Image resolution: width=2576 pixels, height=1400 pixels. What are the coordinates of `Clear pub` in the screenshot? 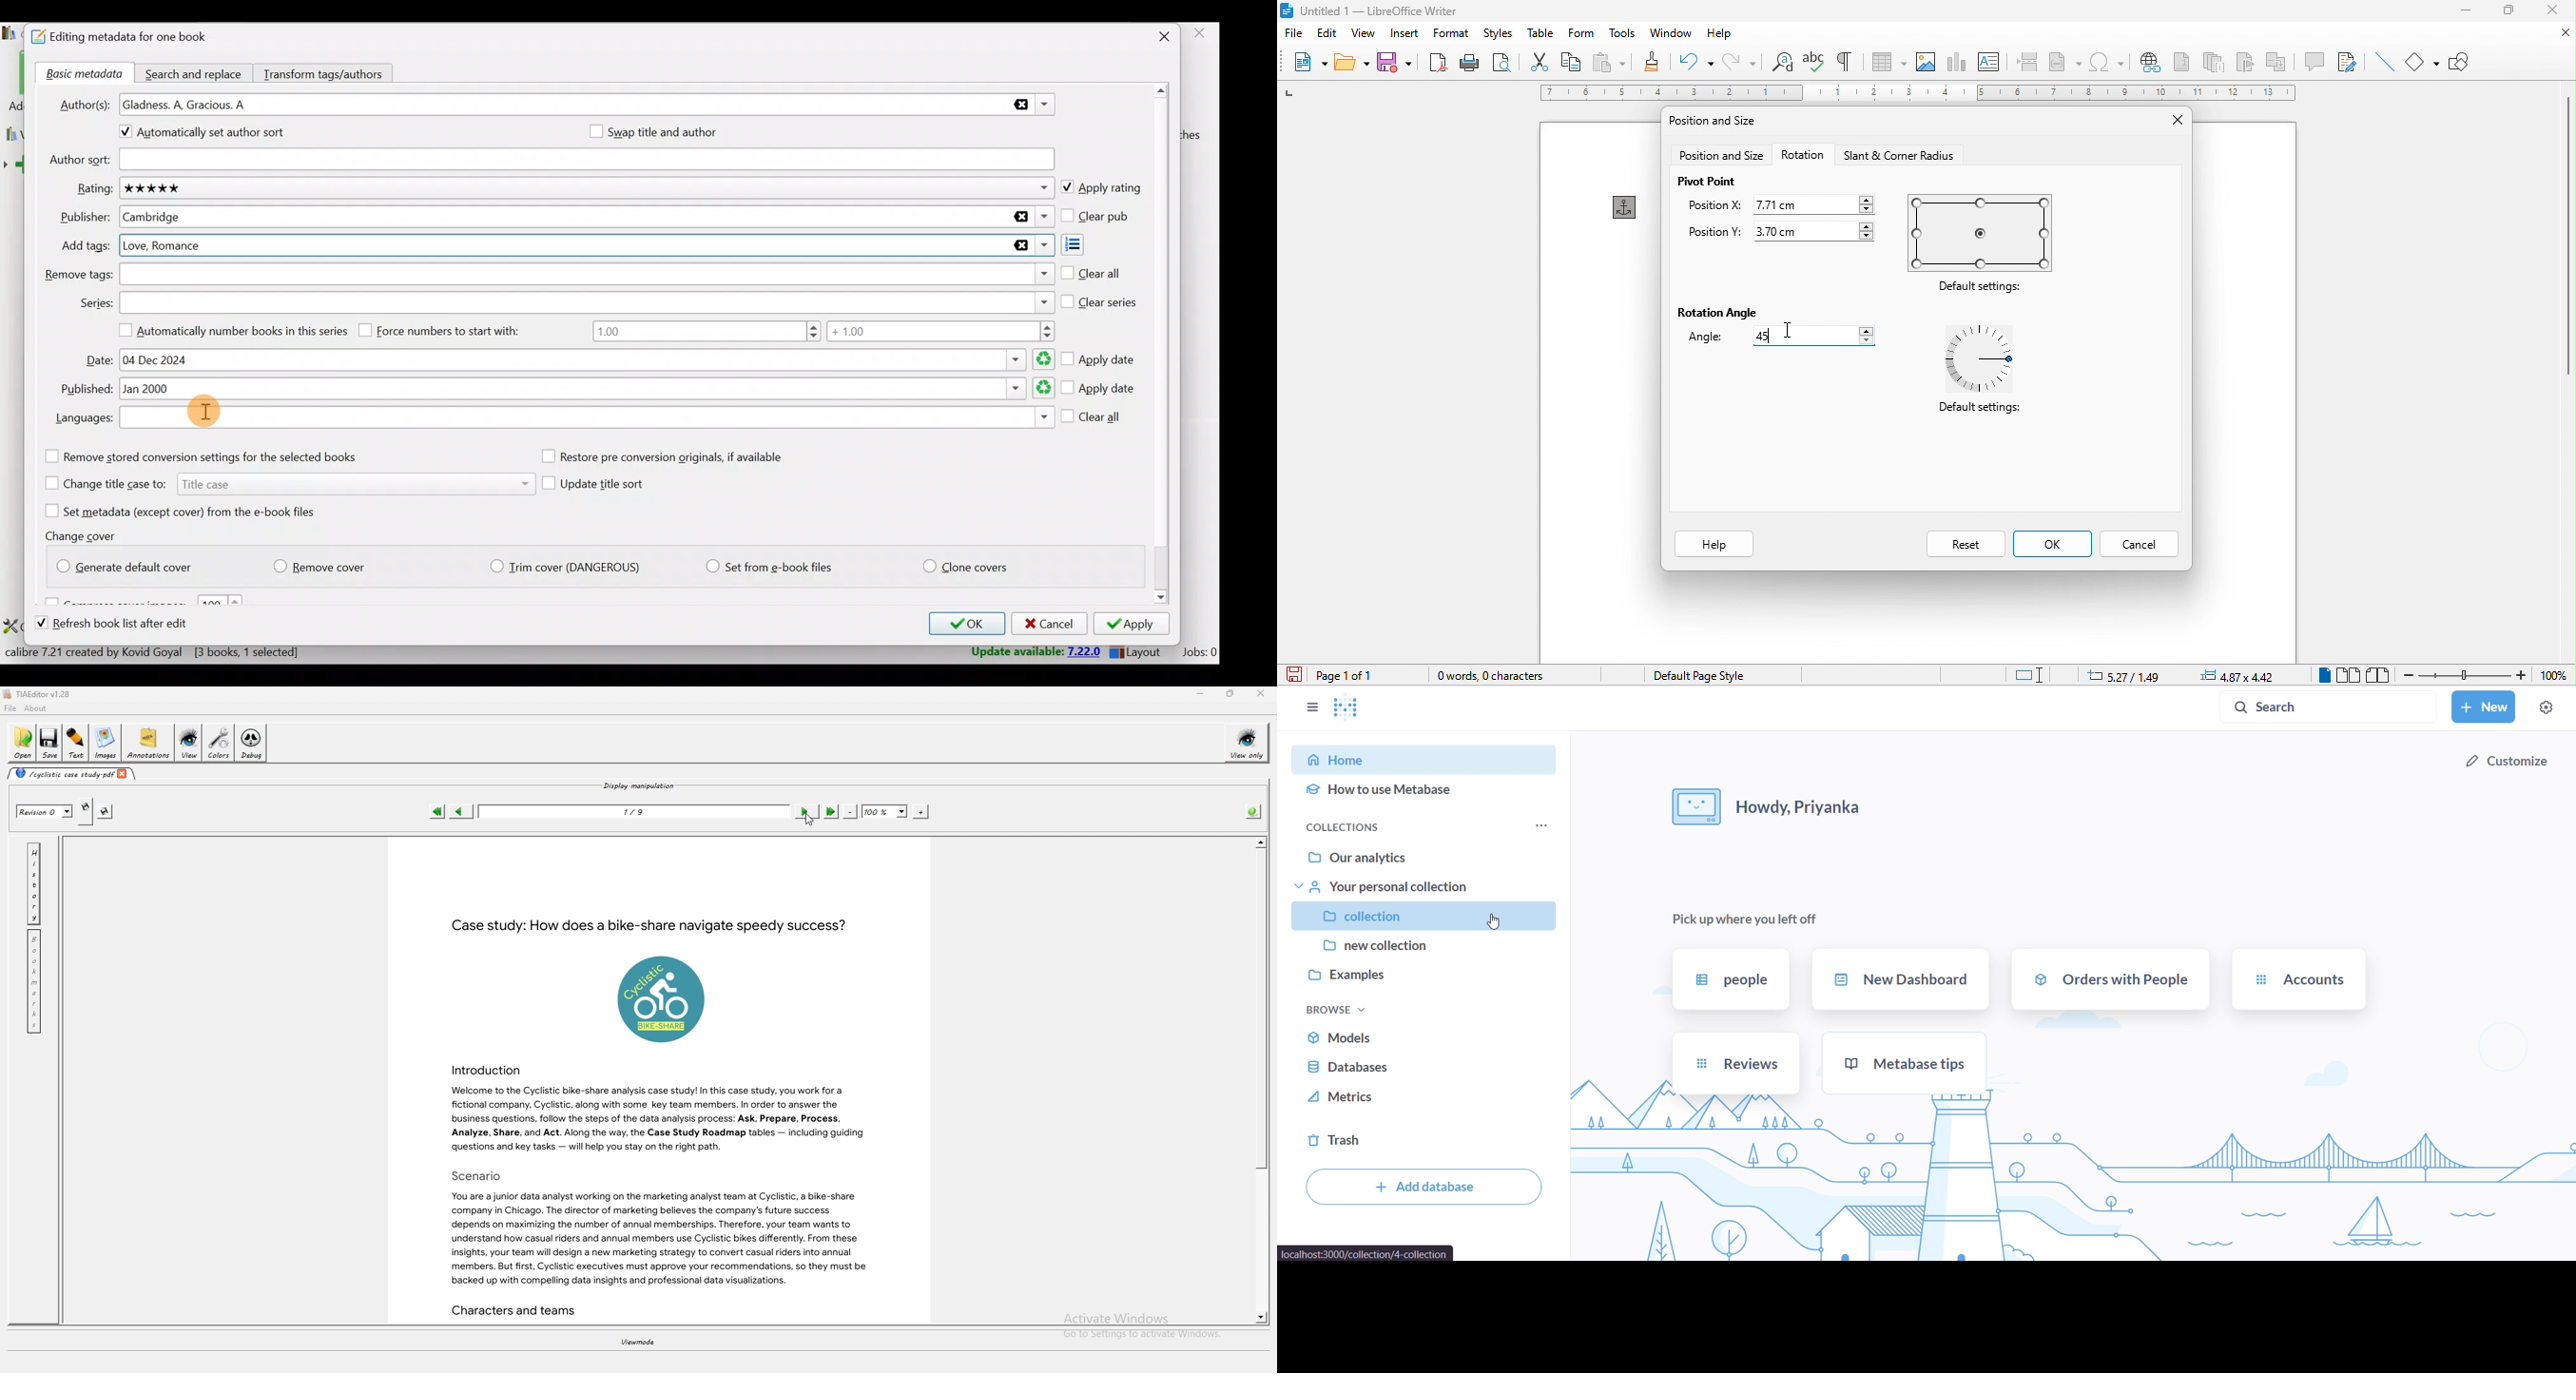 It's located at (1098, 217).